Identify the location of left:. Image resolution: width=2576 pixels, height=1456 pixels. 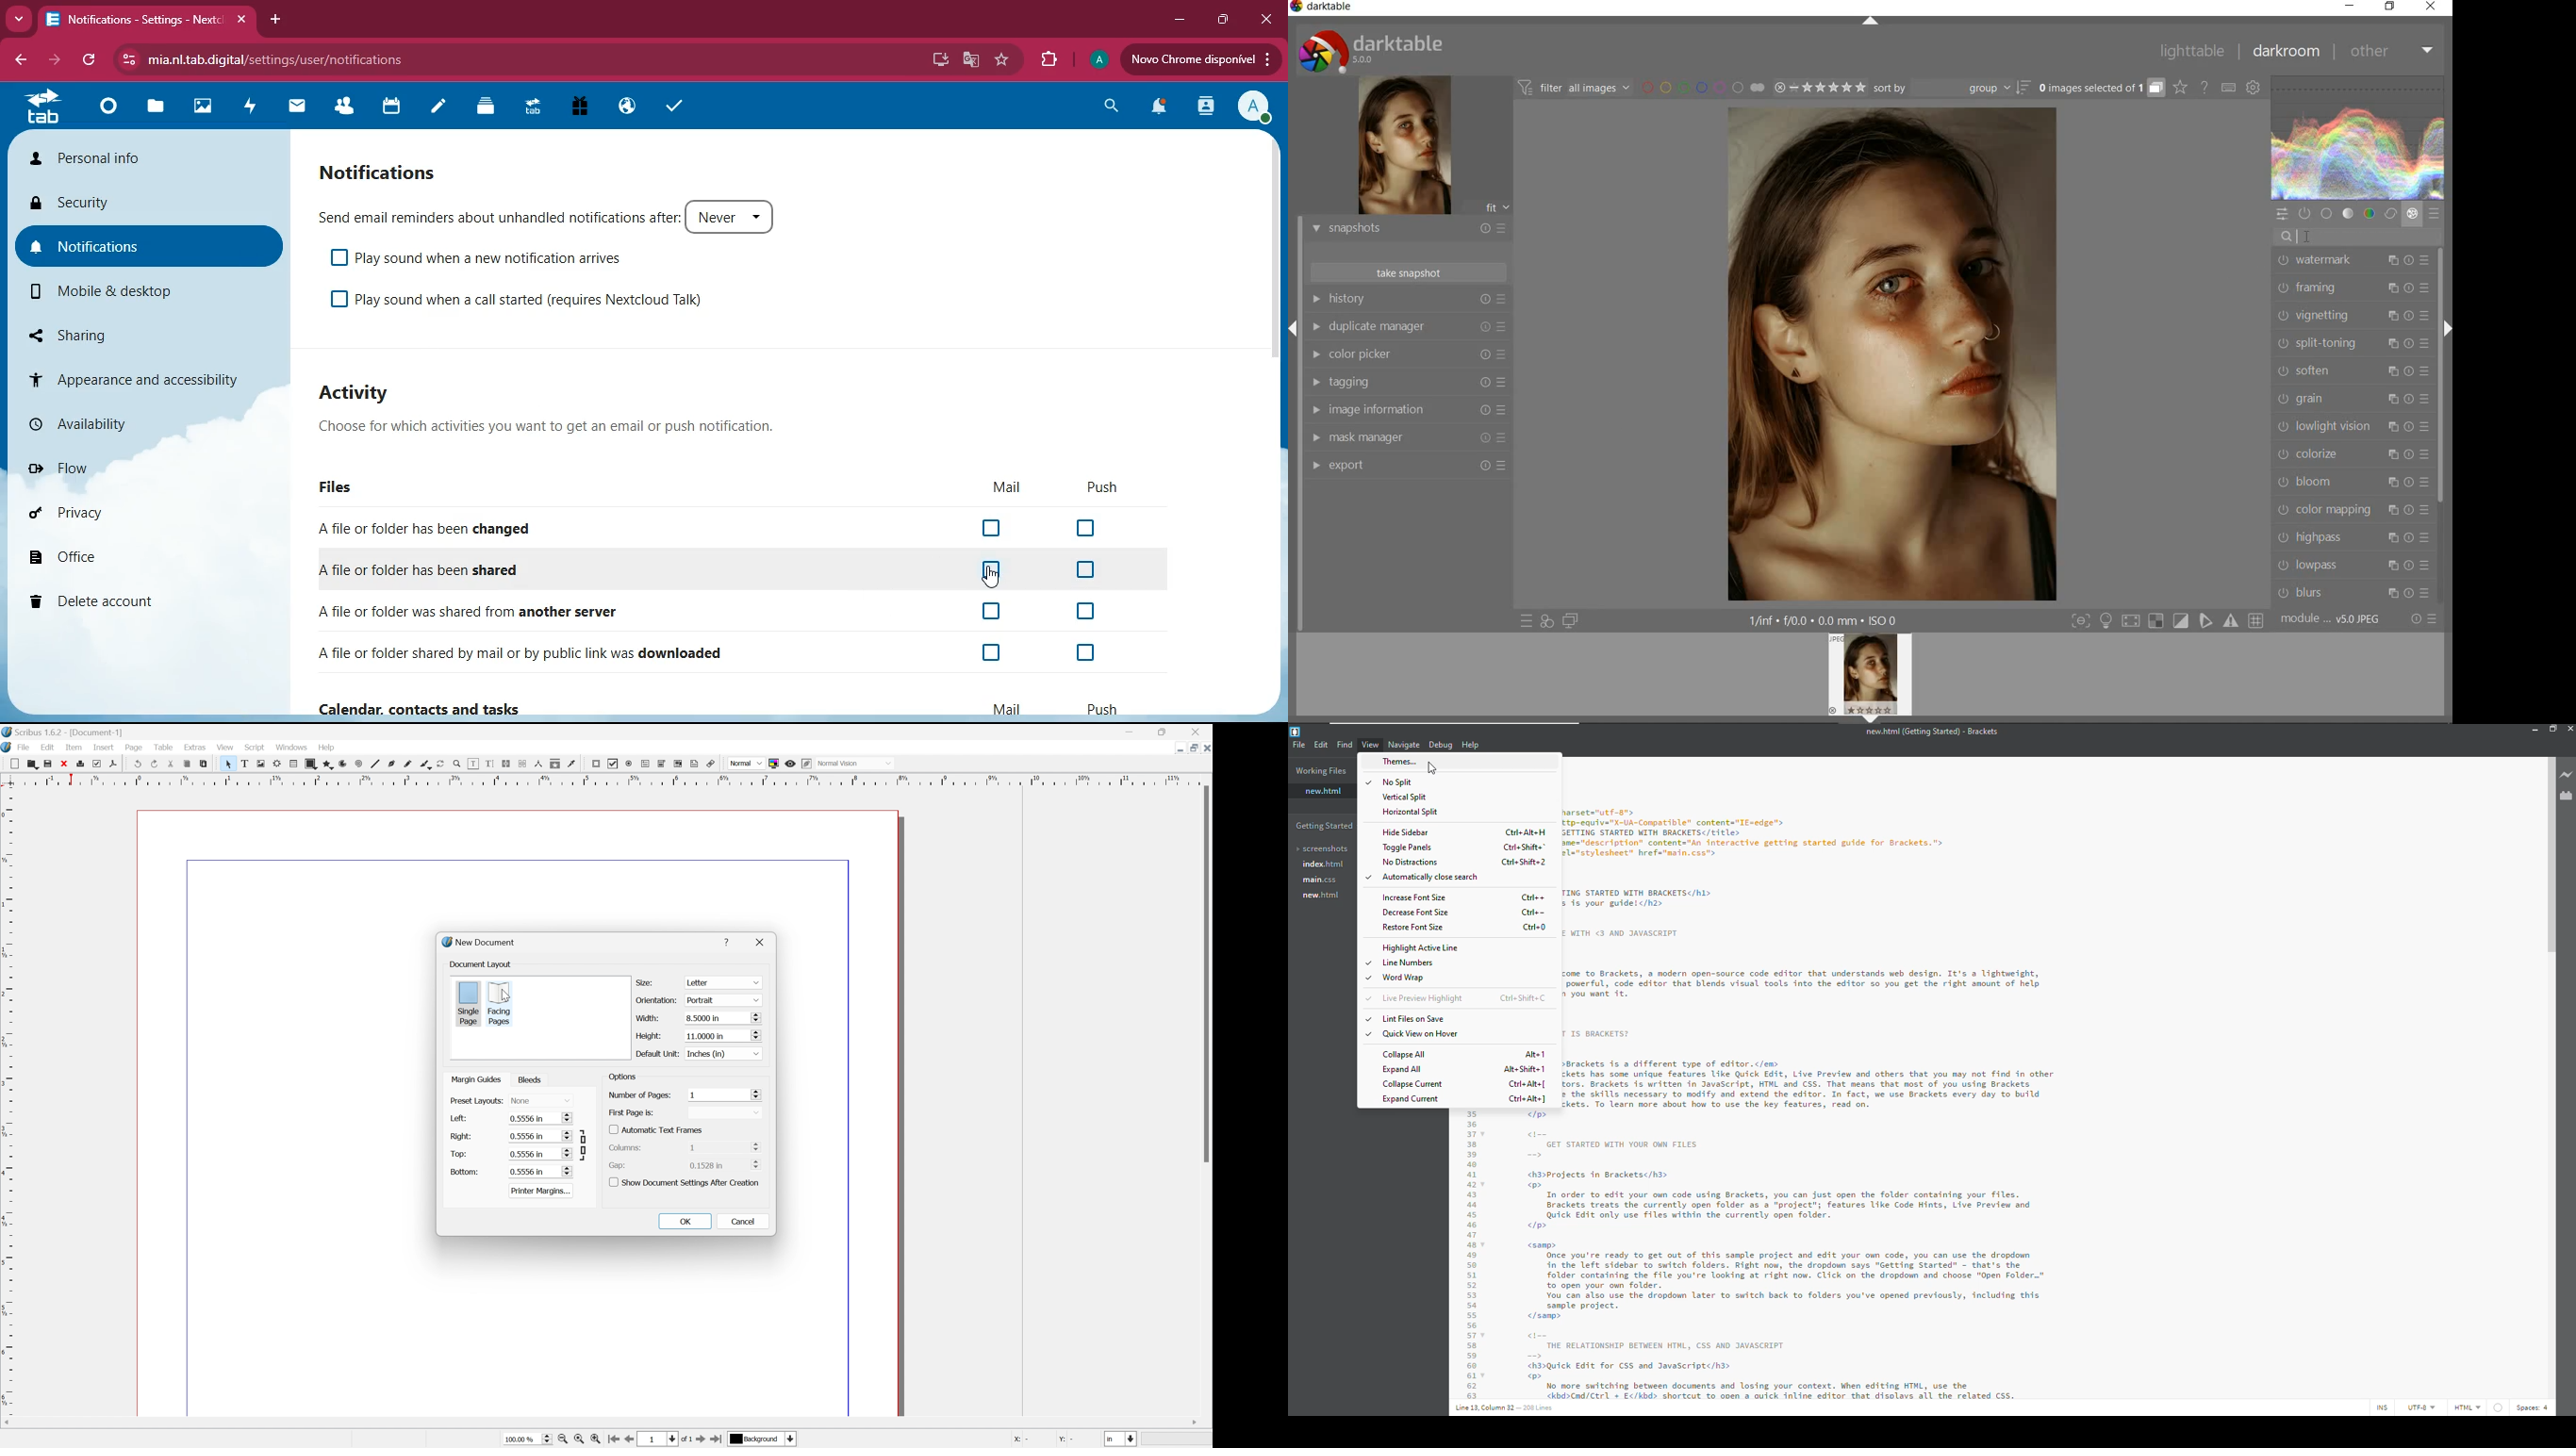
(463, 1119).